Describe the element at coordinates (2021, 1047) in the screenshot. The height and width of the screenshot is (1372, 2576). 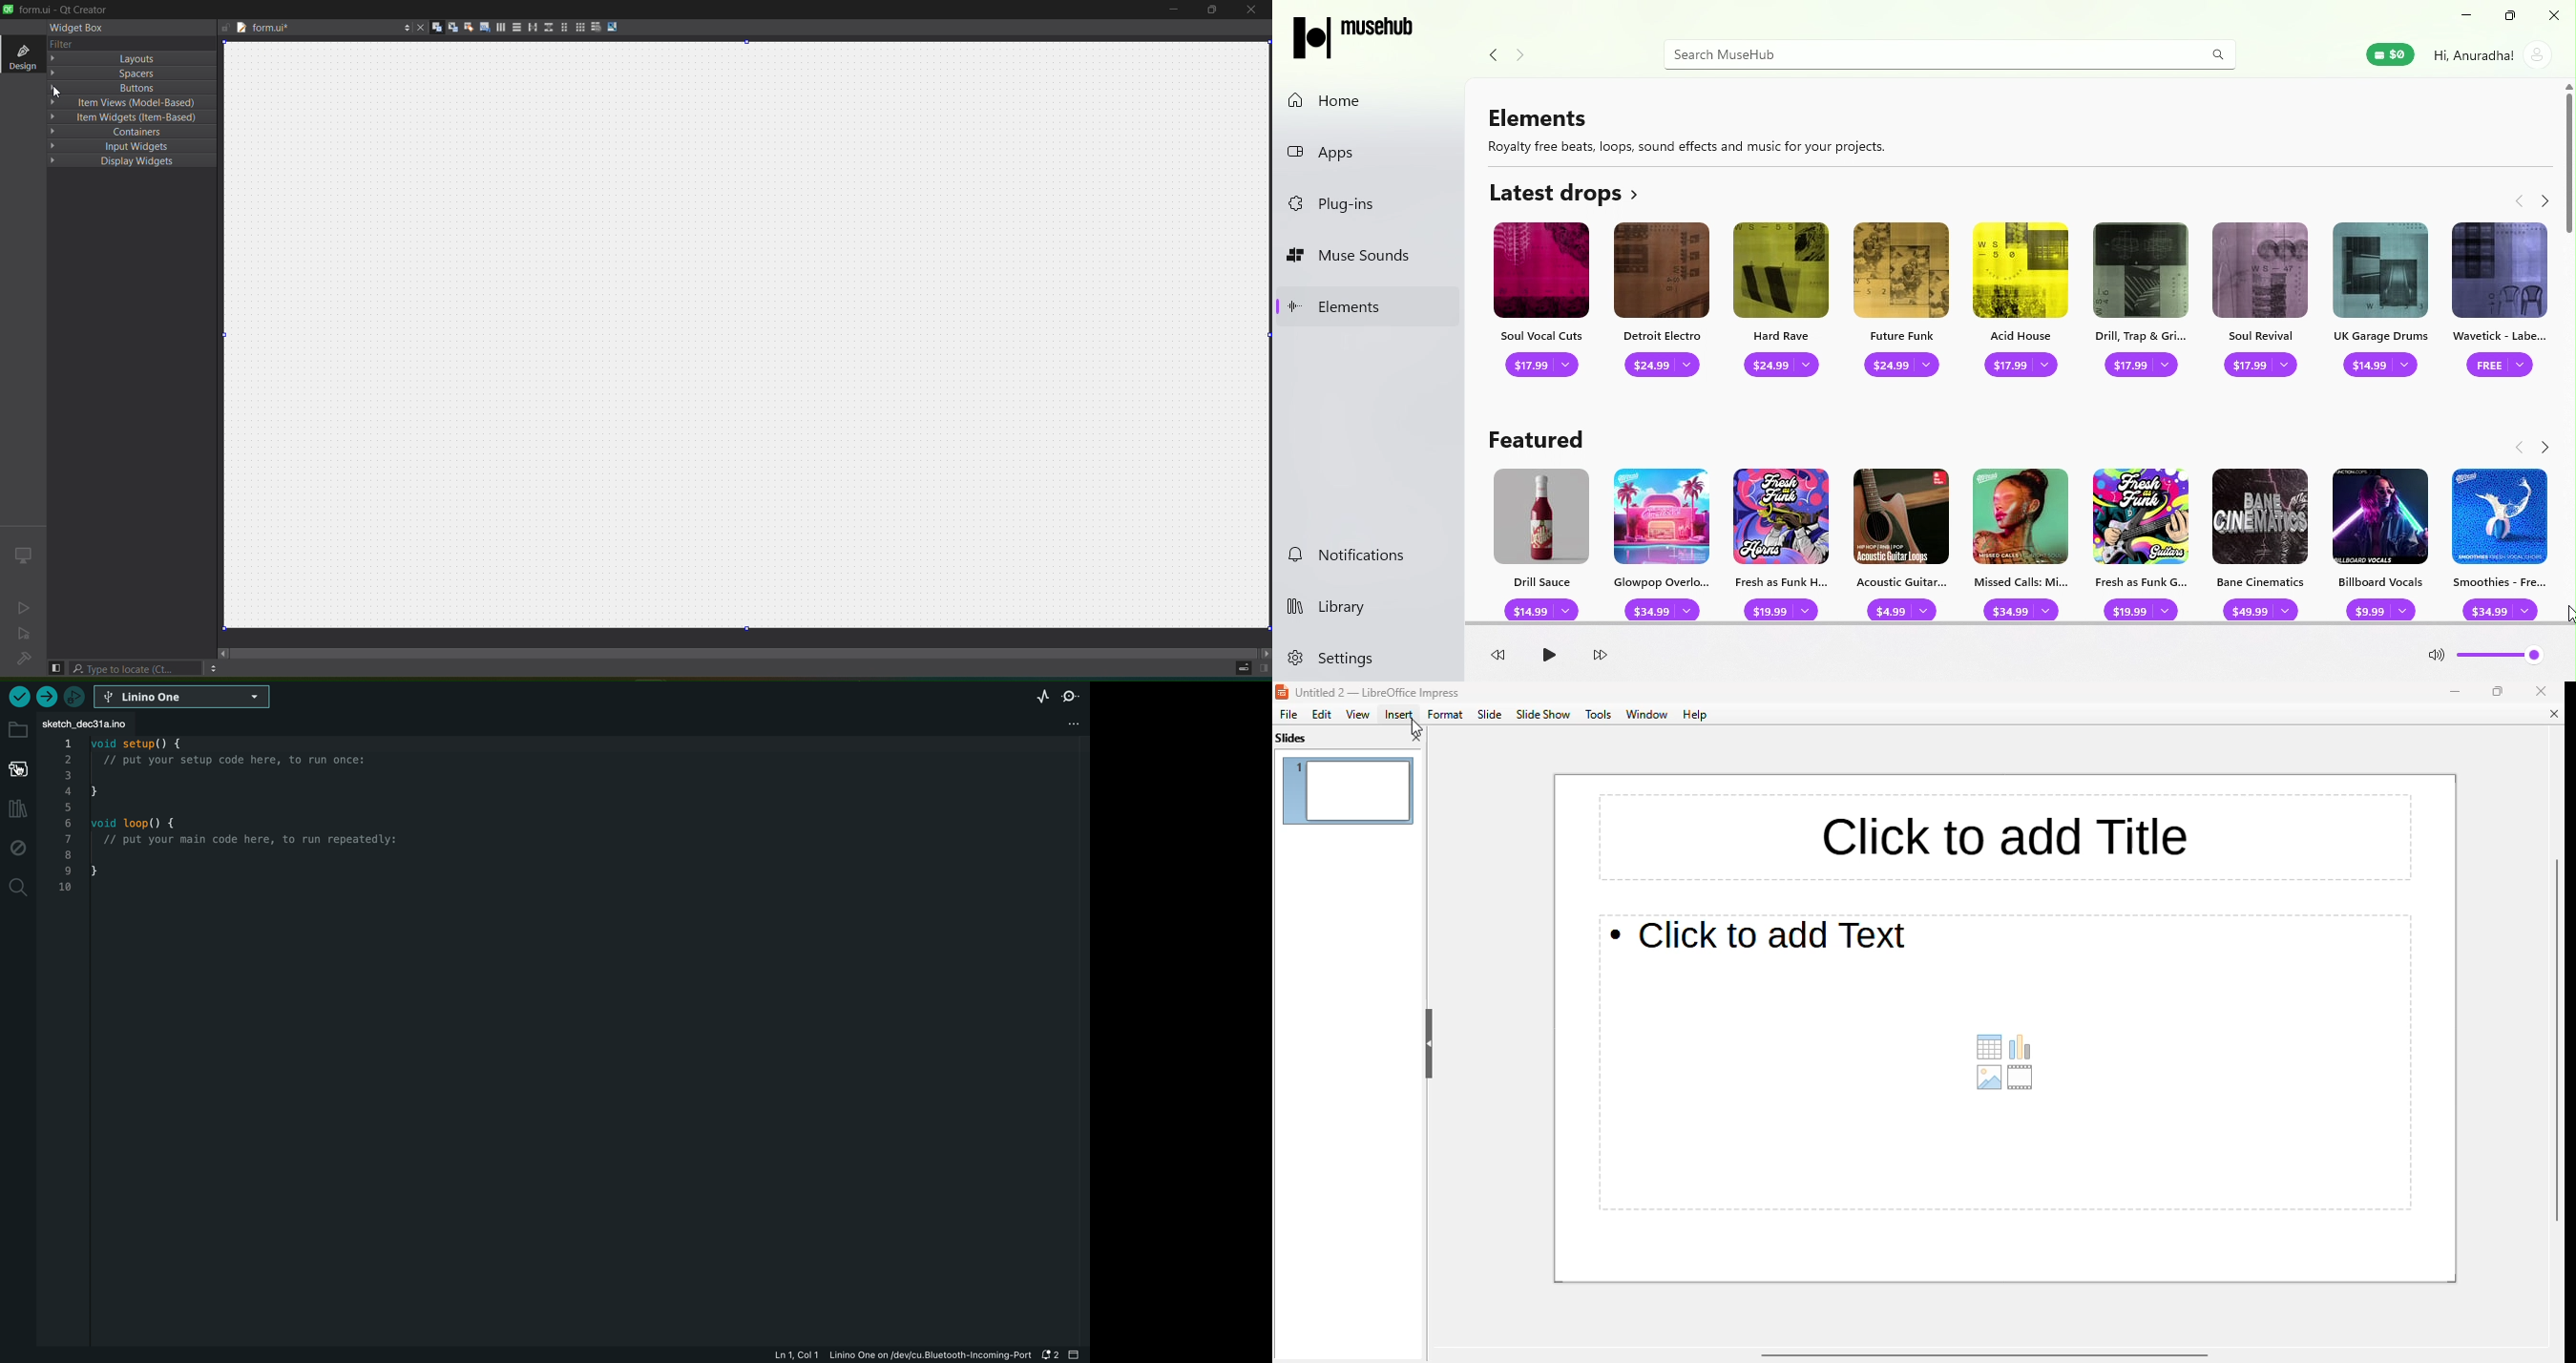
I see `insert chart` at that location.